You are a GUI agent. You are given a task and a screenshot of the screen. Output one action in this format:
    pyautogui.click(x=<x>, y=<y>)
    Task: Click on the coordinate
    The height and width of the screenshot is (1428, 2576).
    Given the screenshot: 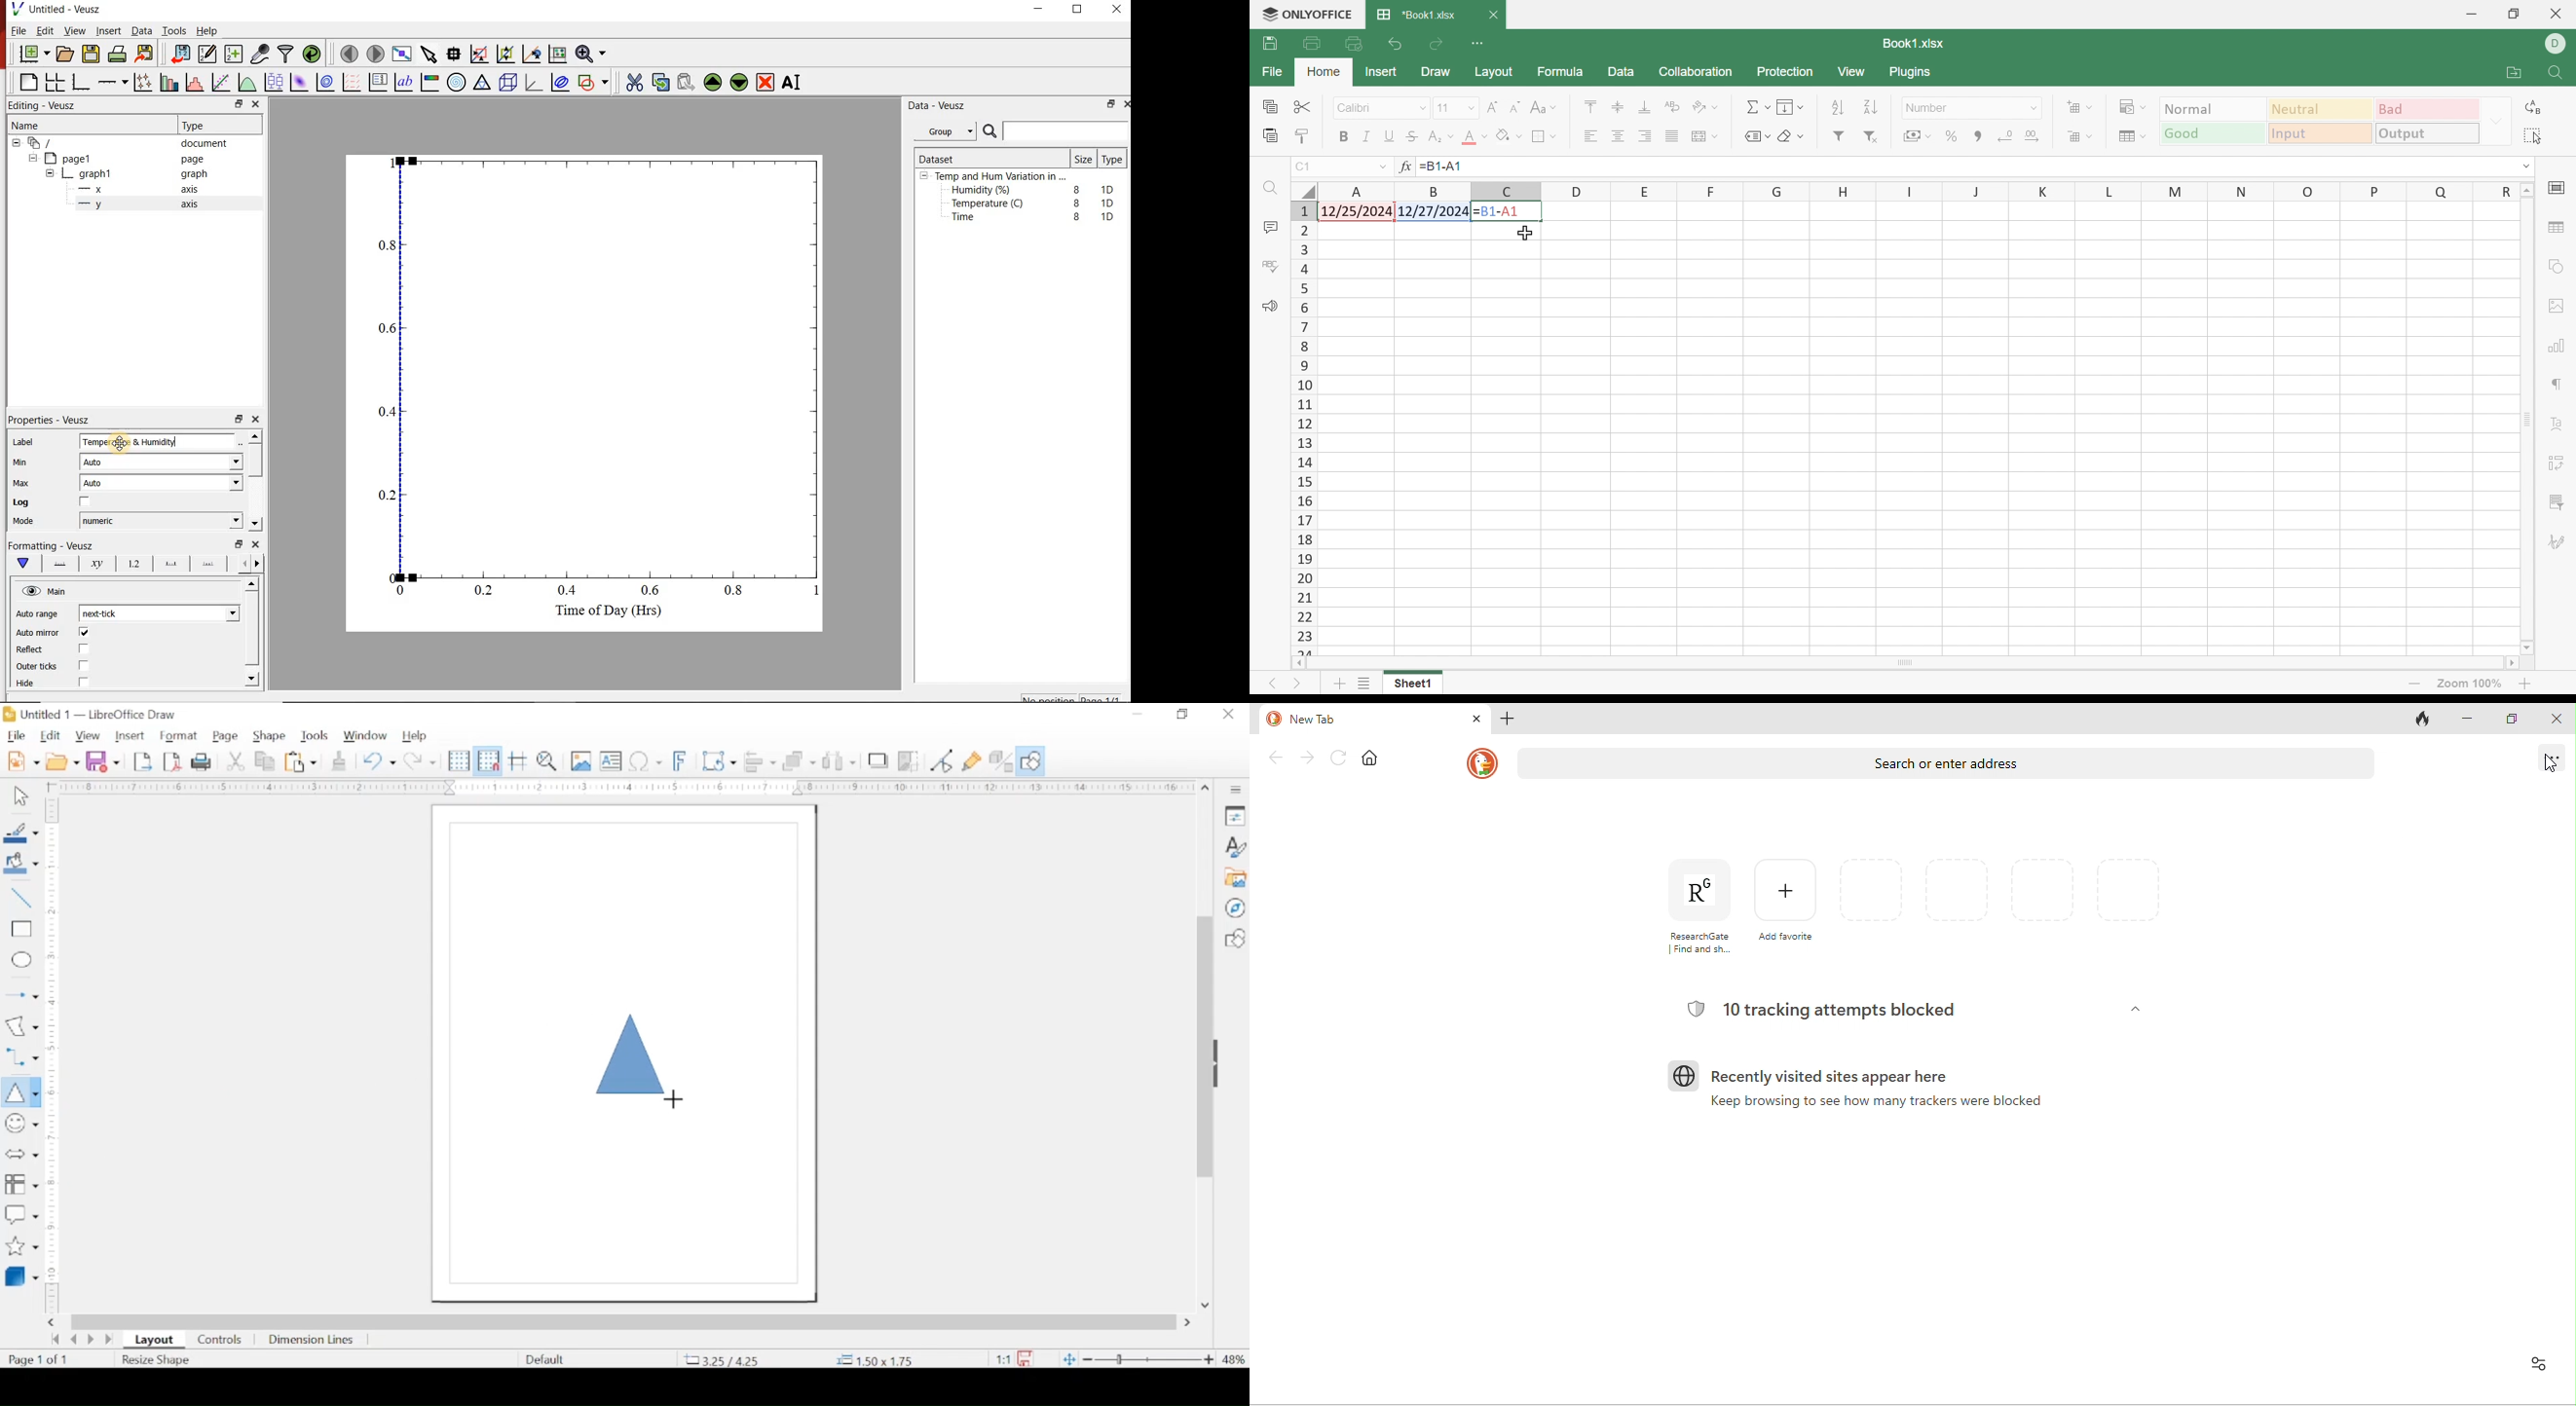 What is the action you would take?
    pyautogui.click(x=875, y=1360)
    